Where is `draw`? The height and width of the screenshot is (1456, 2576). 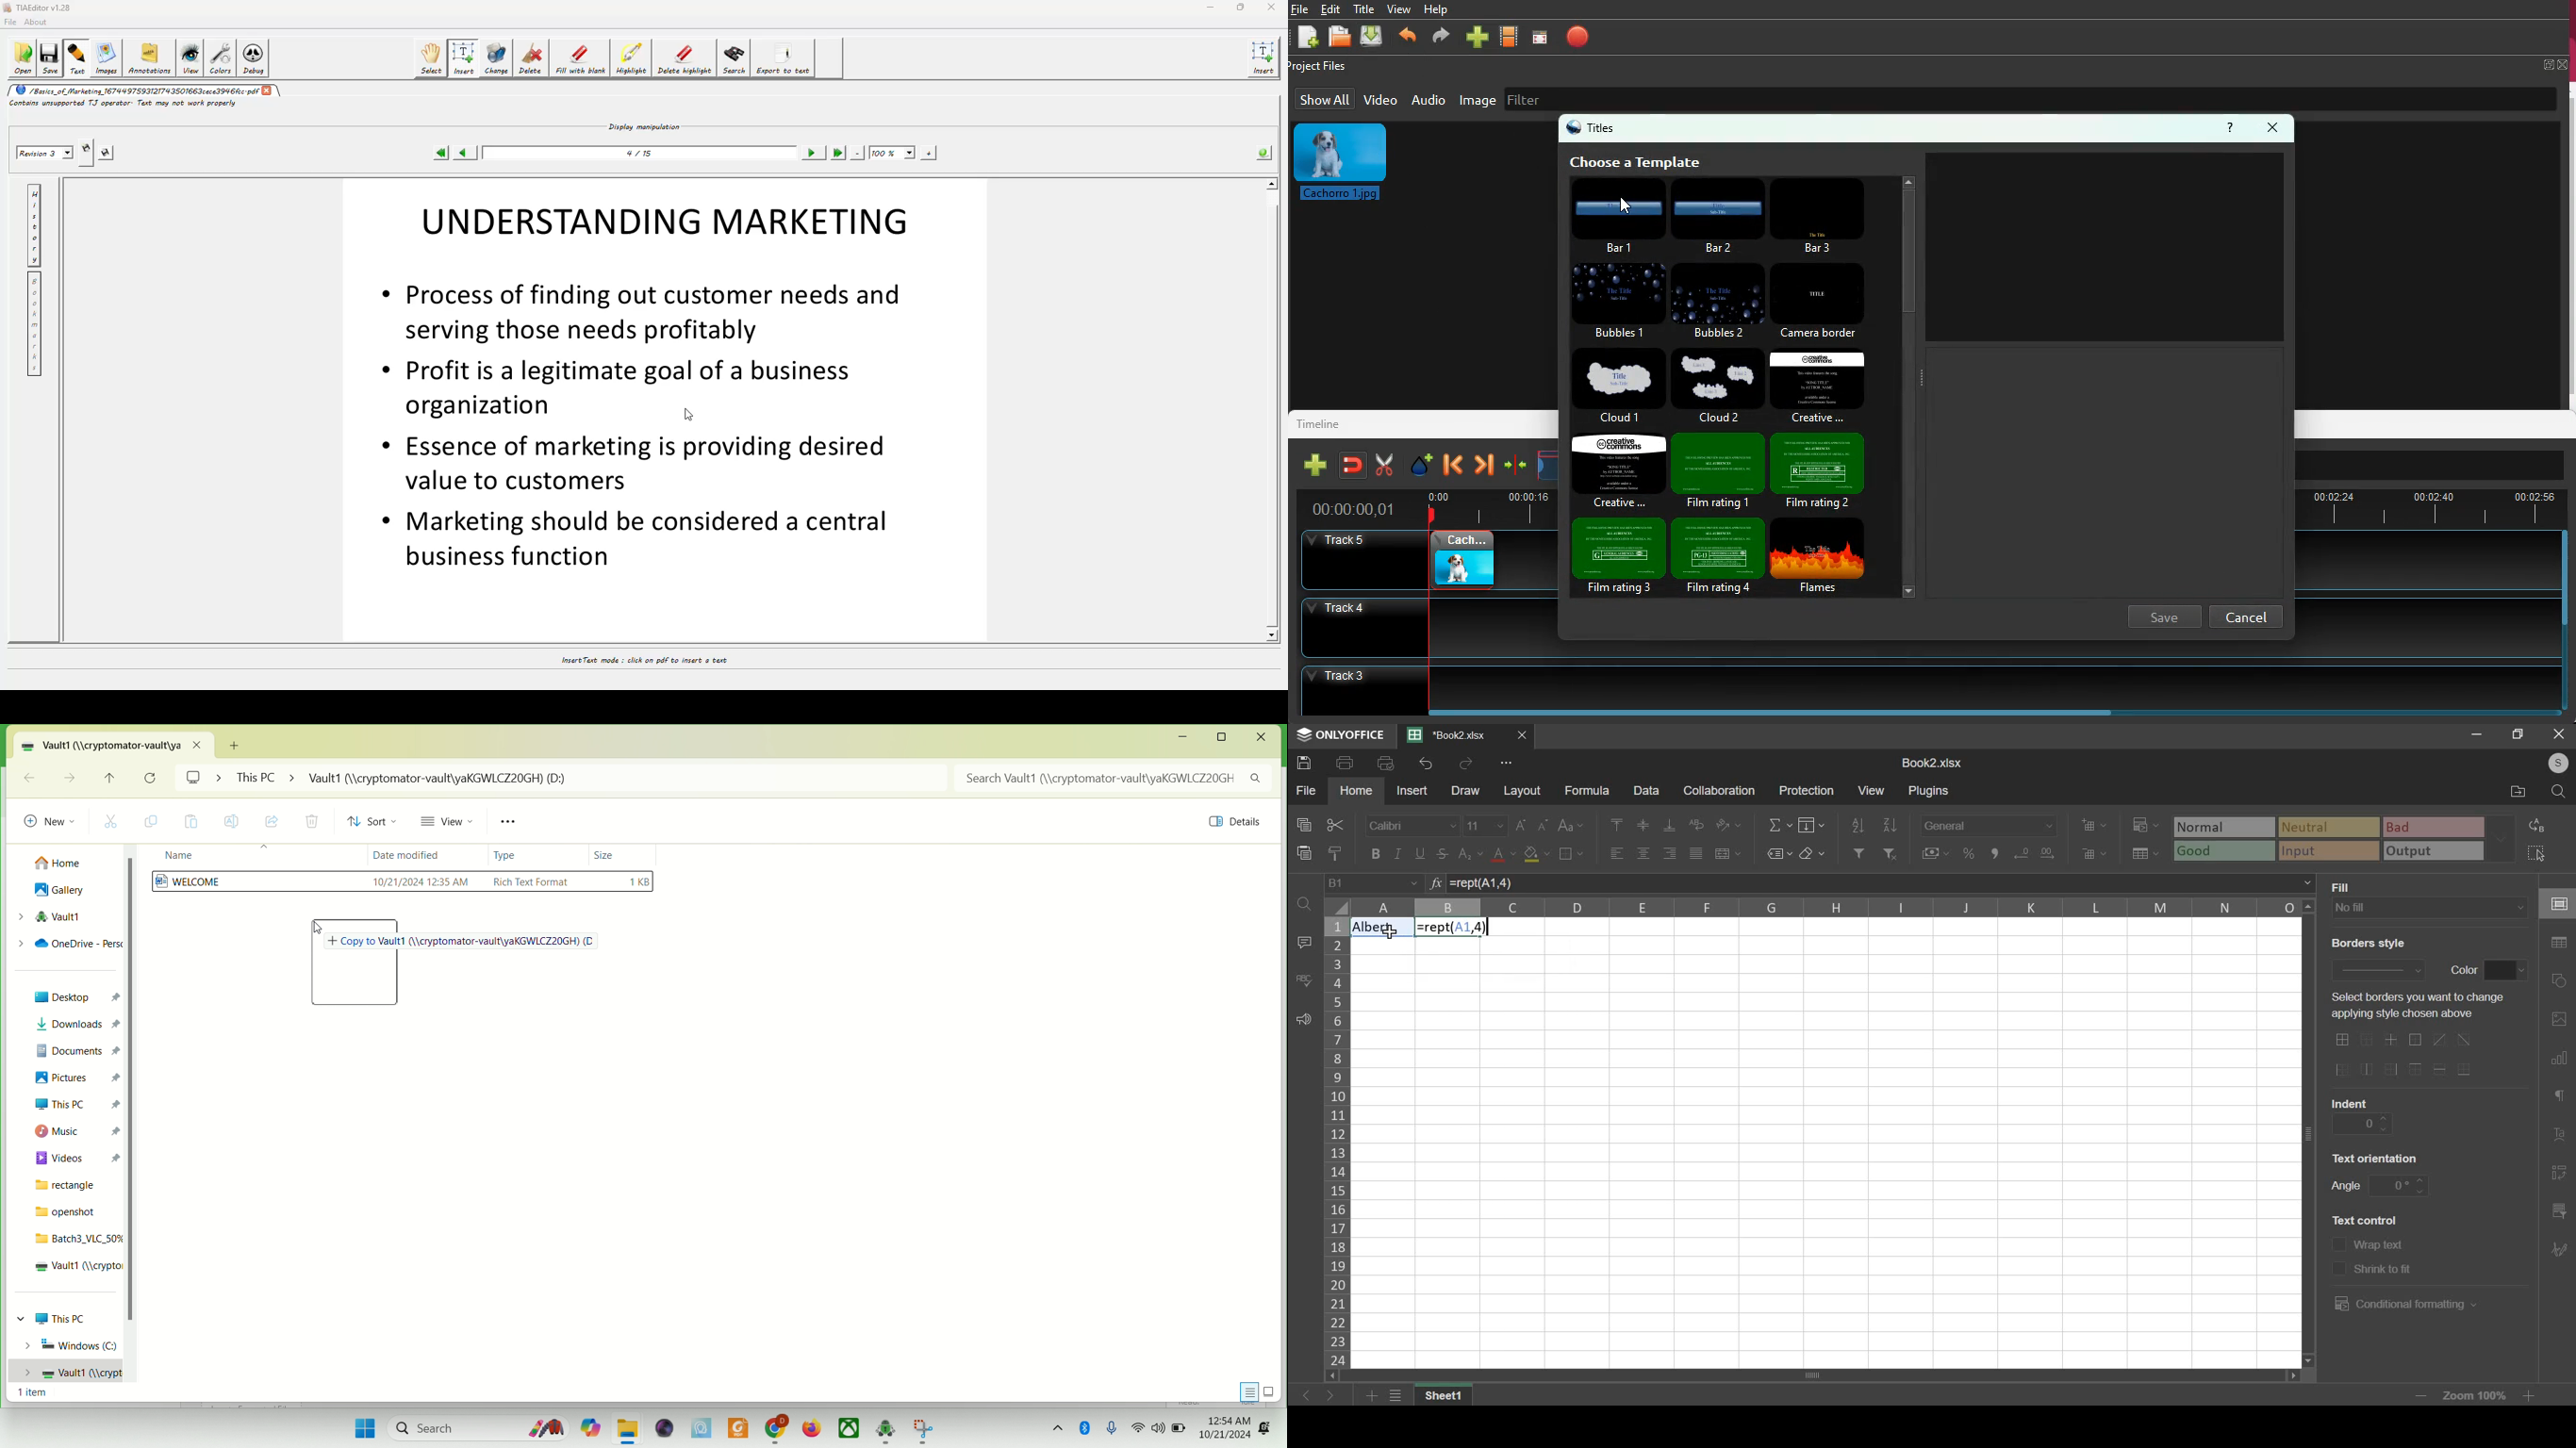 draw is located at coordinates (1466, 790).